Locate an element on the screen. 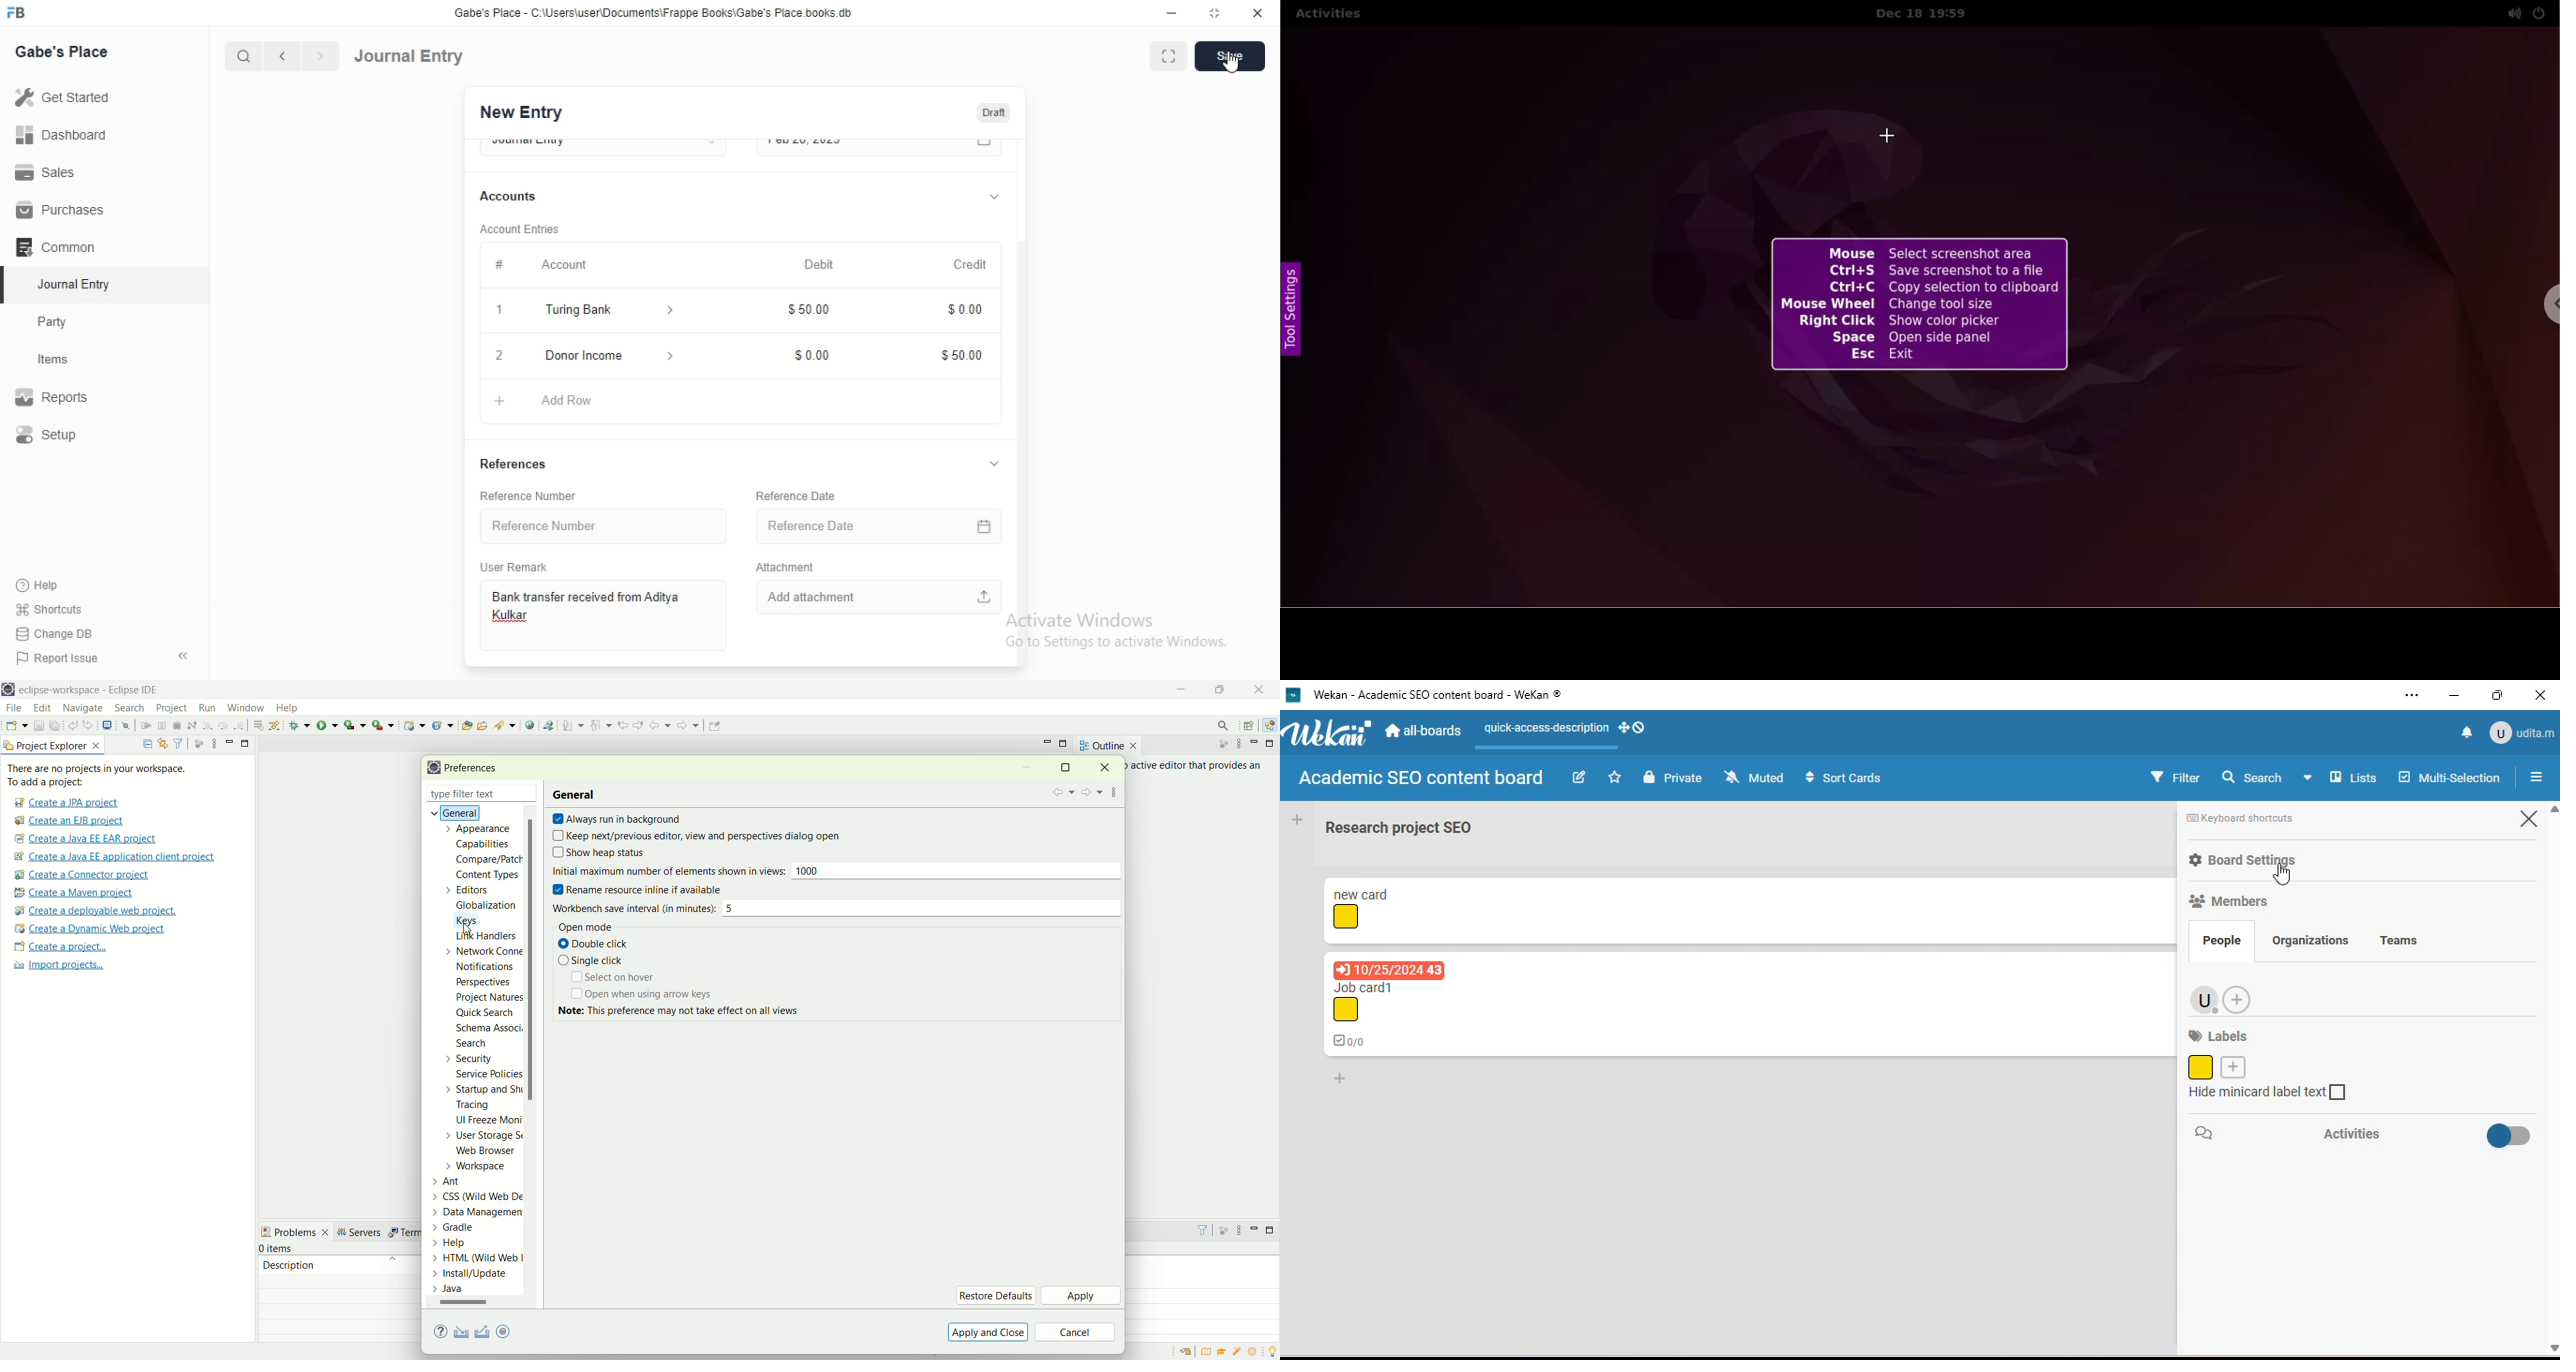 This screenshot has width=2576, height=1372. search is located at coordinates (245, 56).